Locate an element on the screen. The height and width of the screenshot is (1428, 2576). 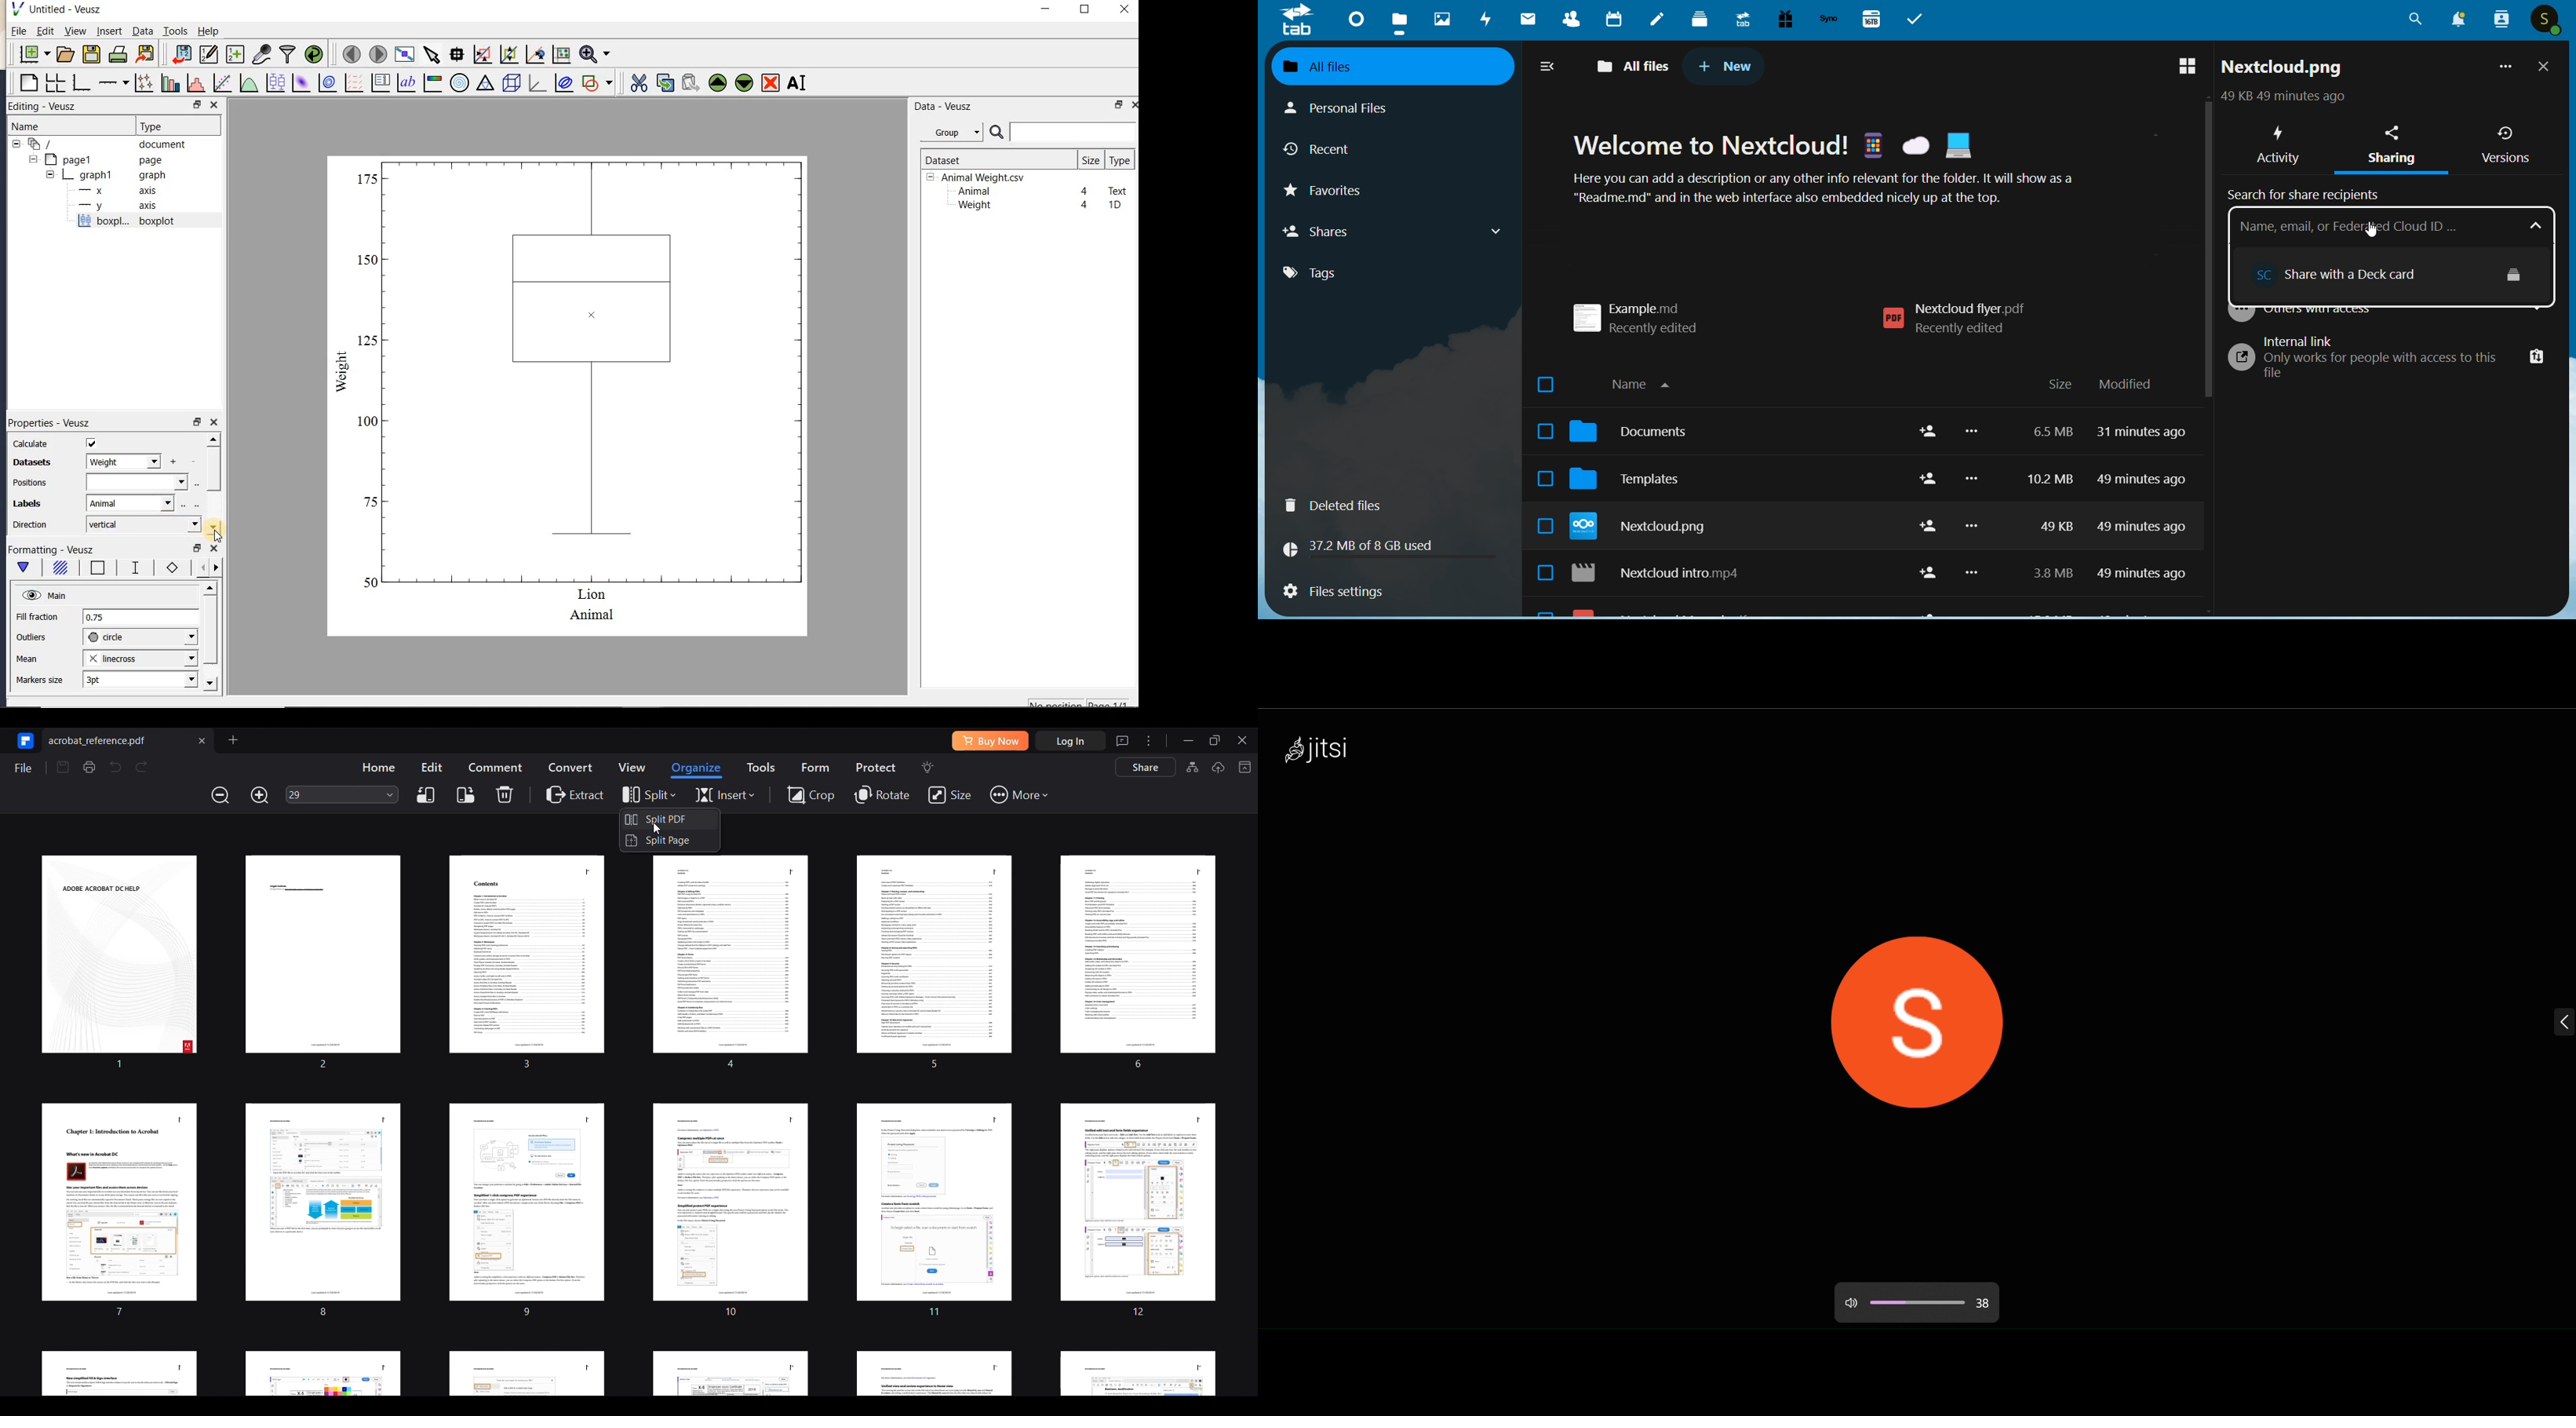
sharing is located at coordinates (2396, 148).